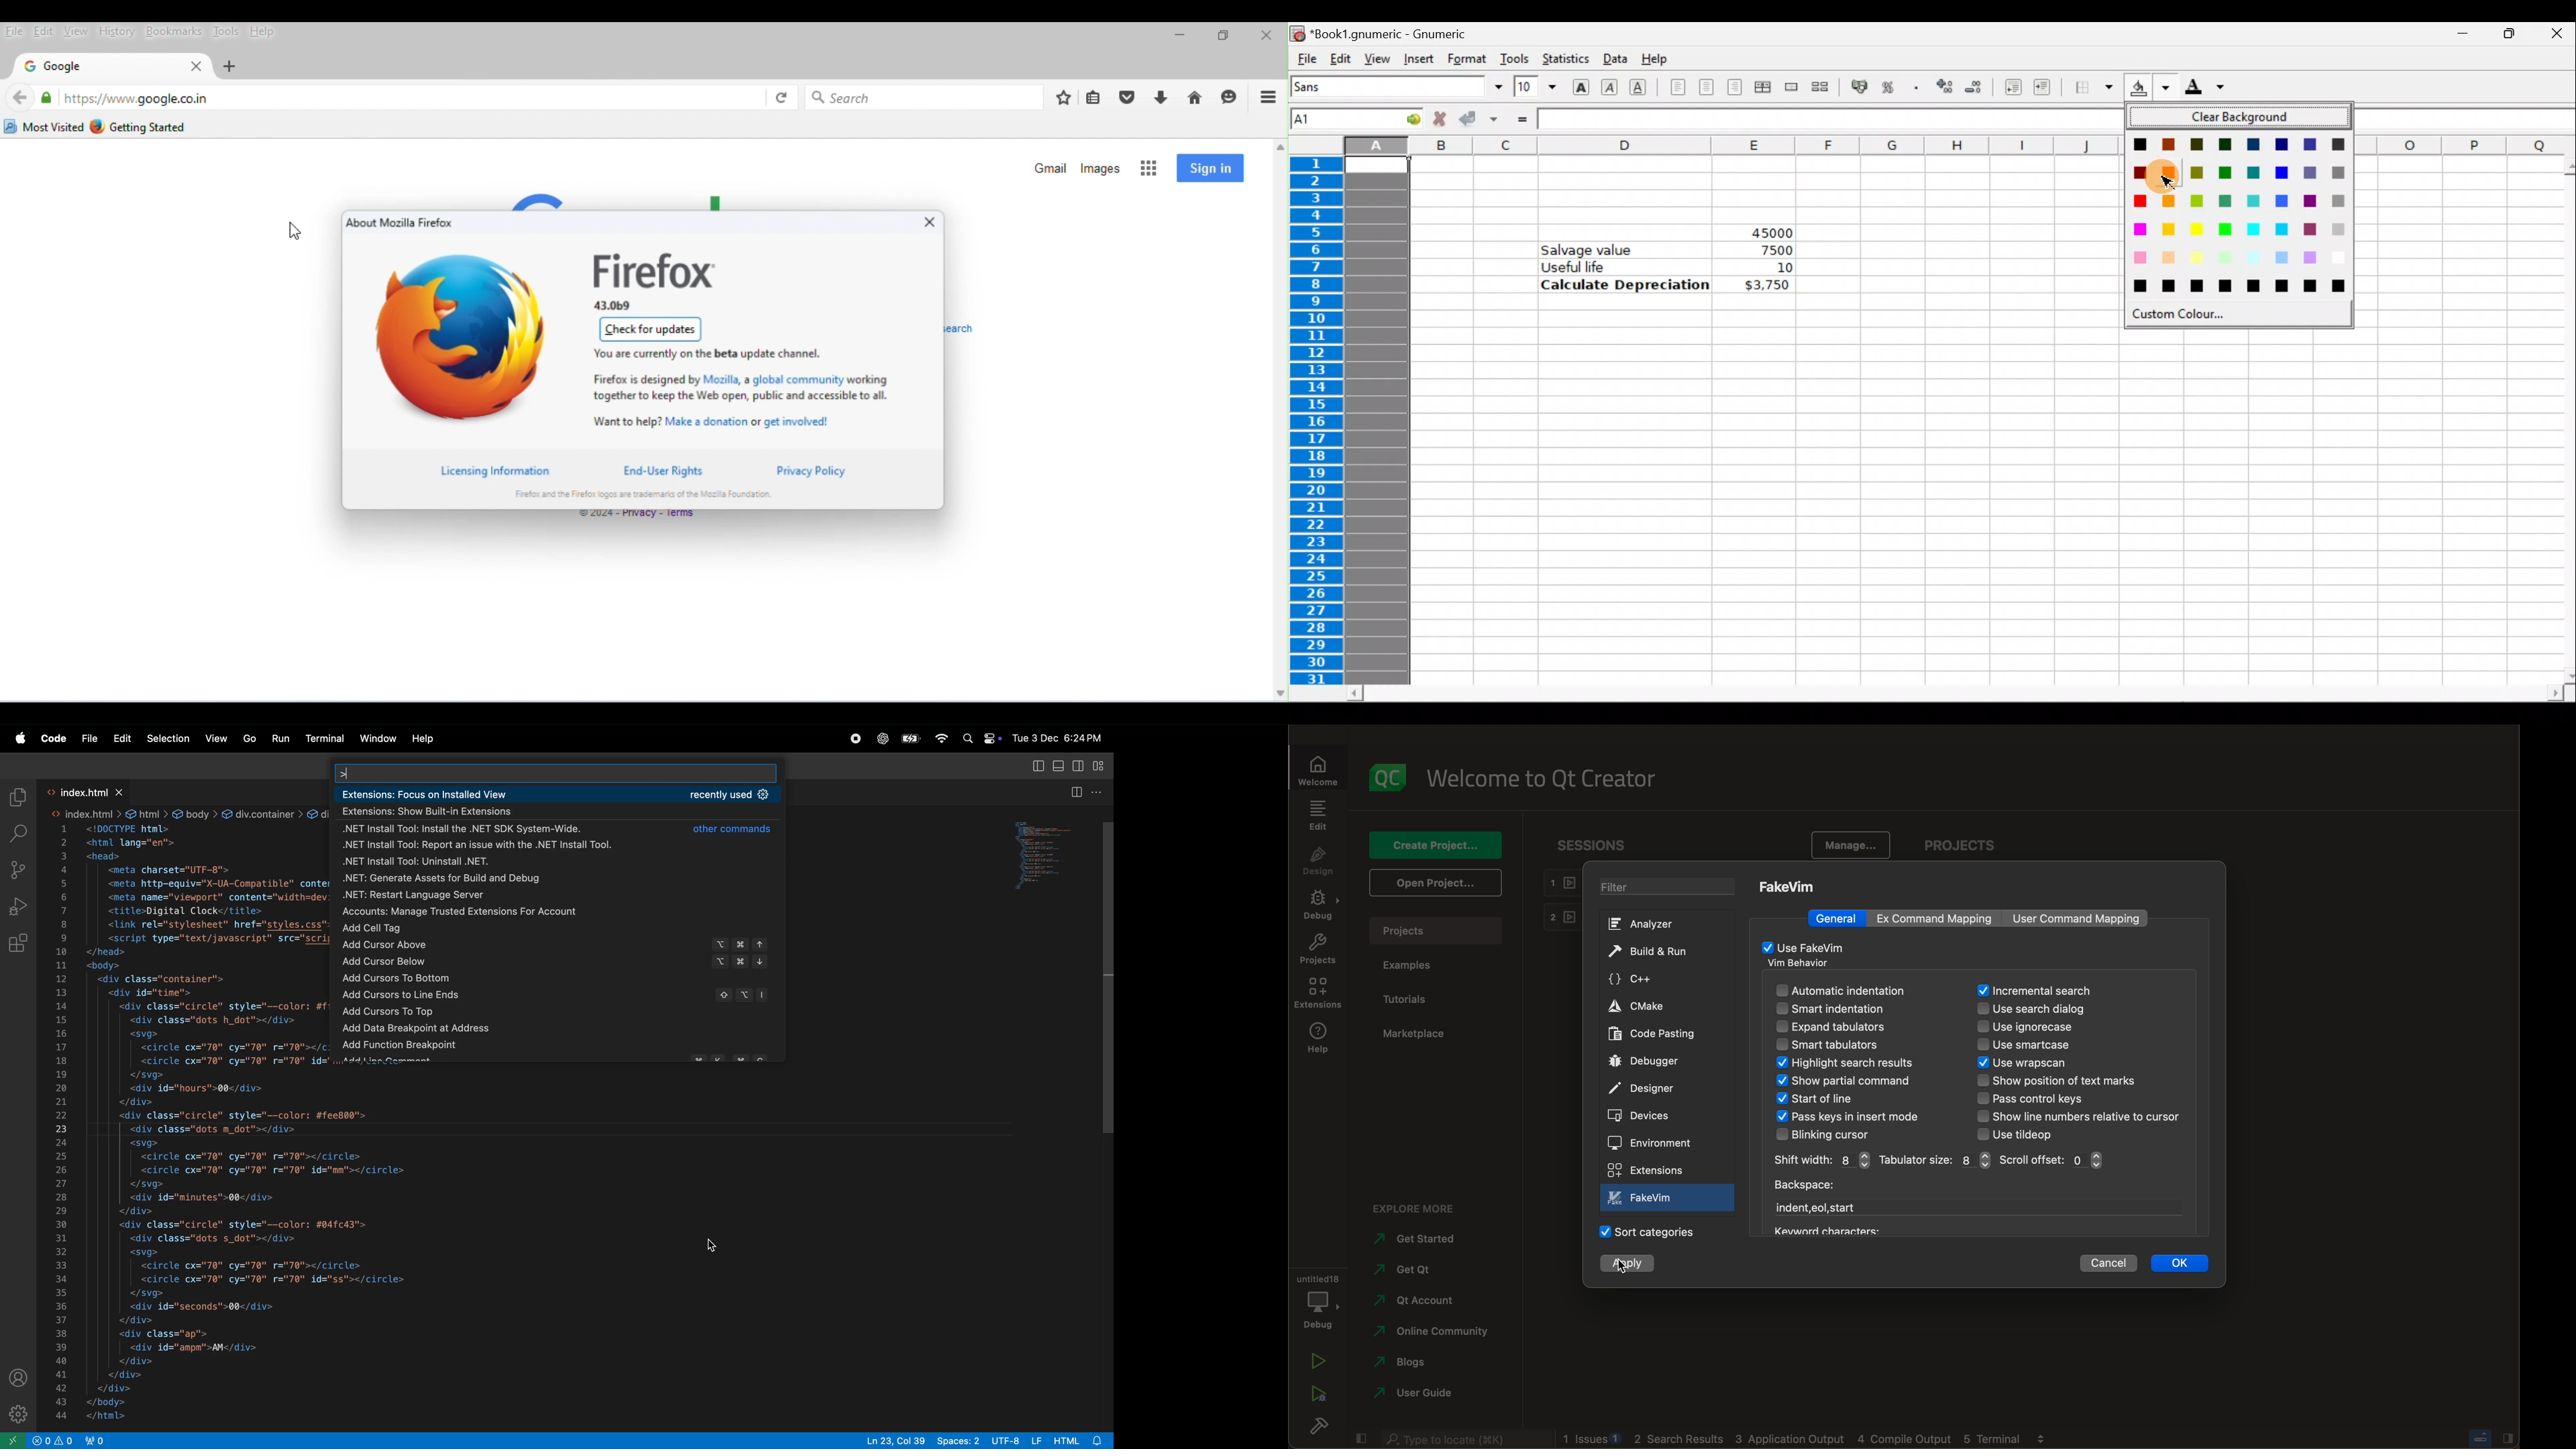  Describe the element at coordinates (1772, 250) in the screenshot. I see `7500` at that location.